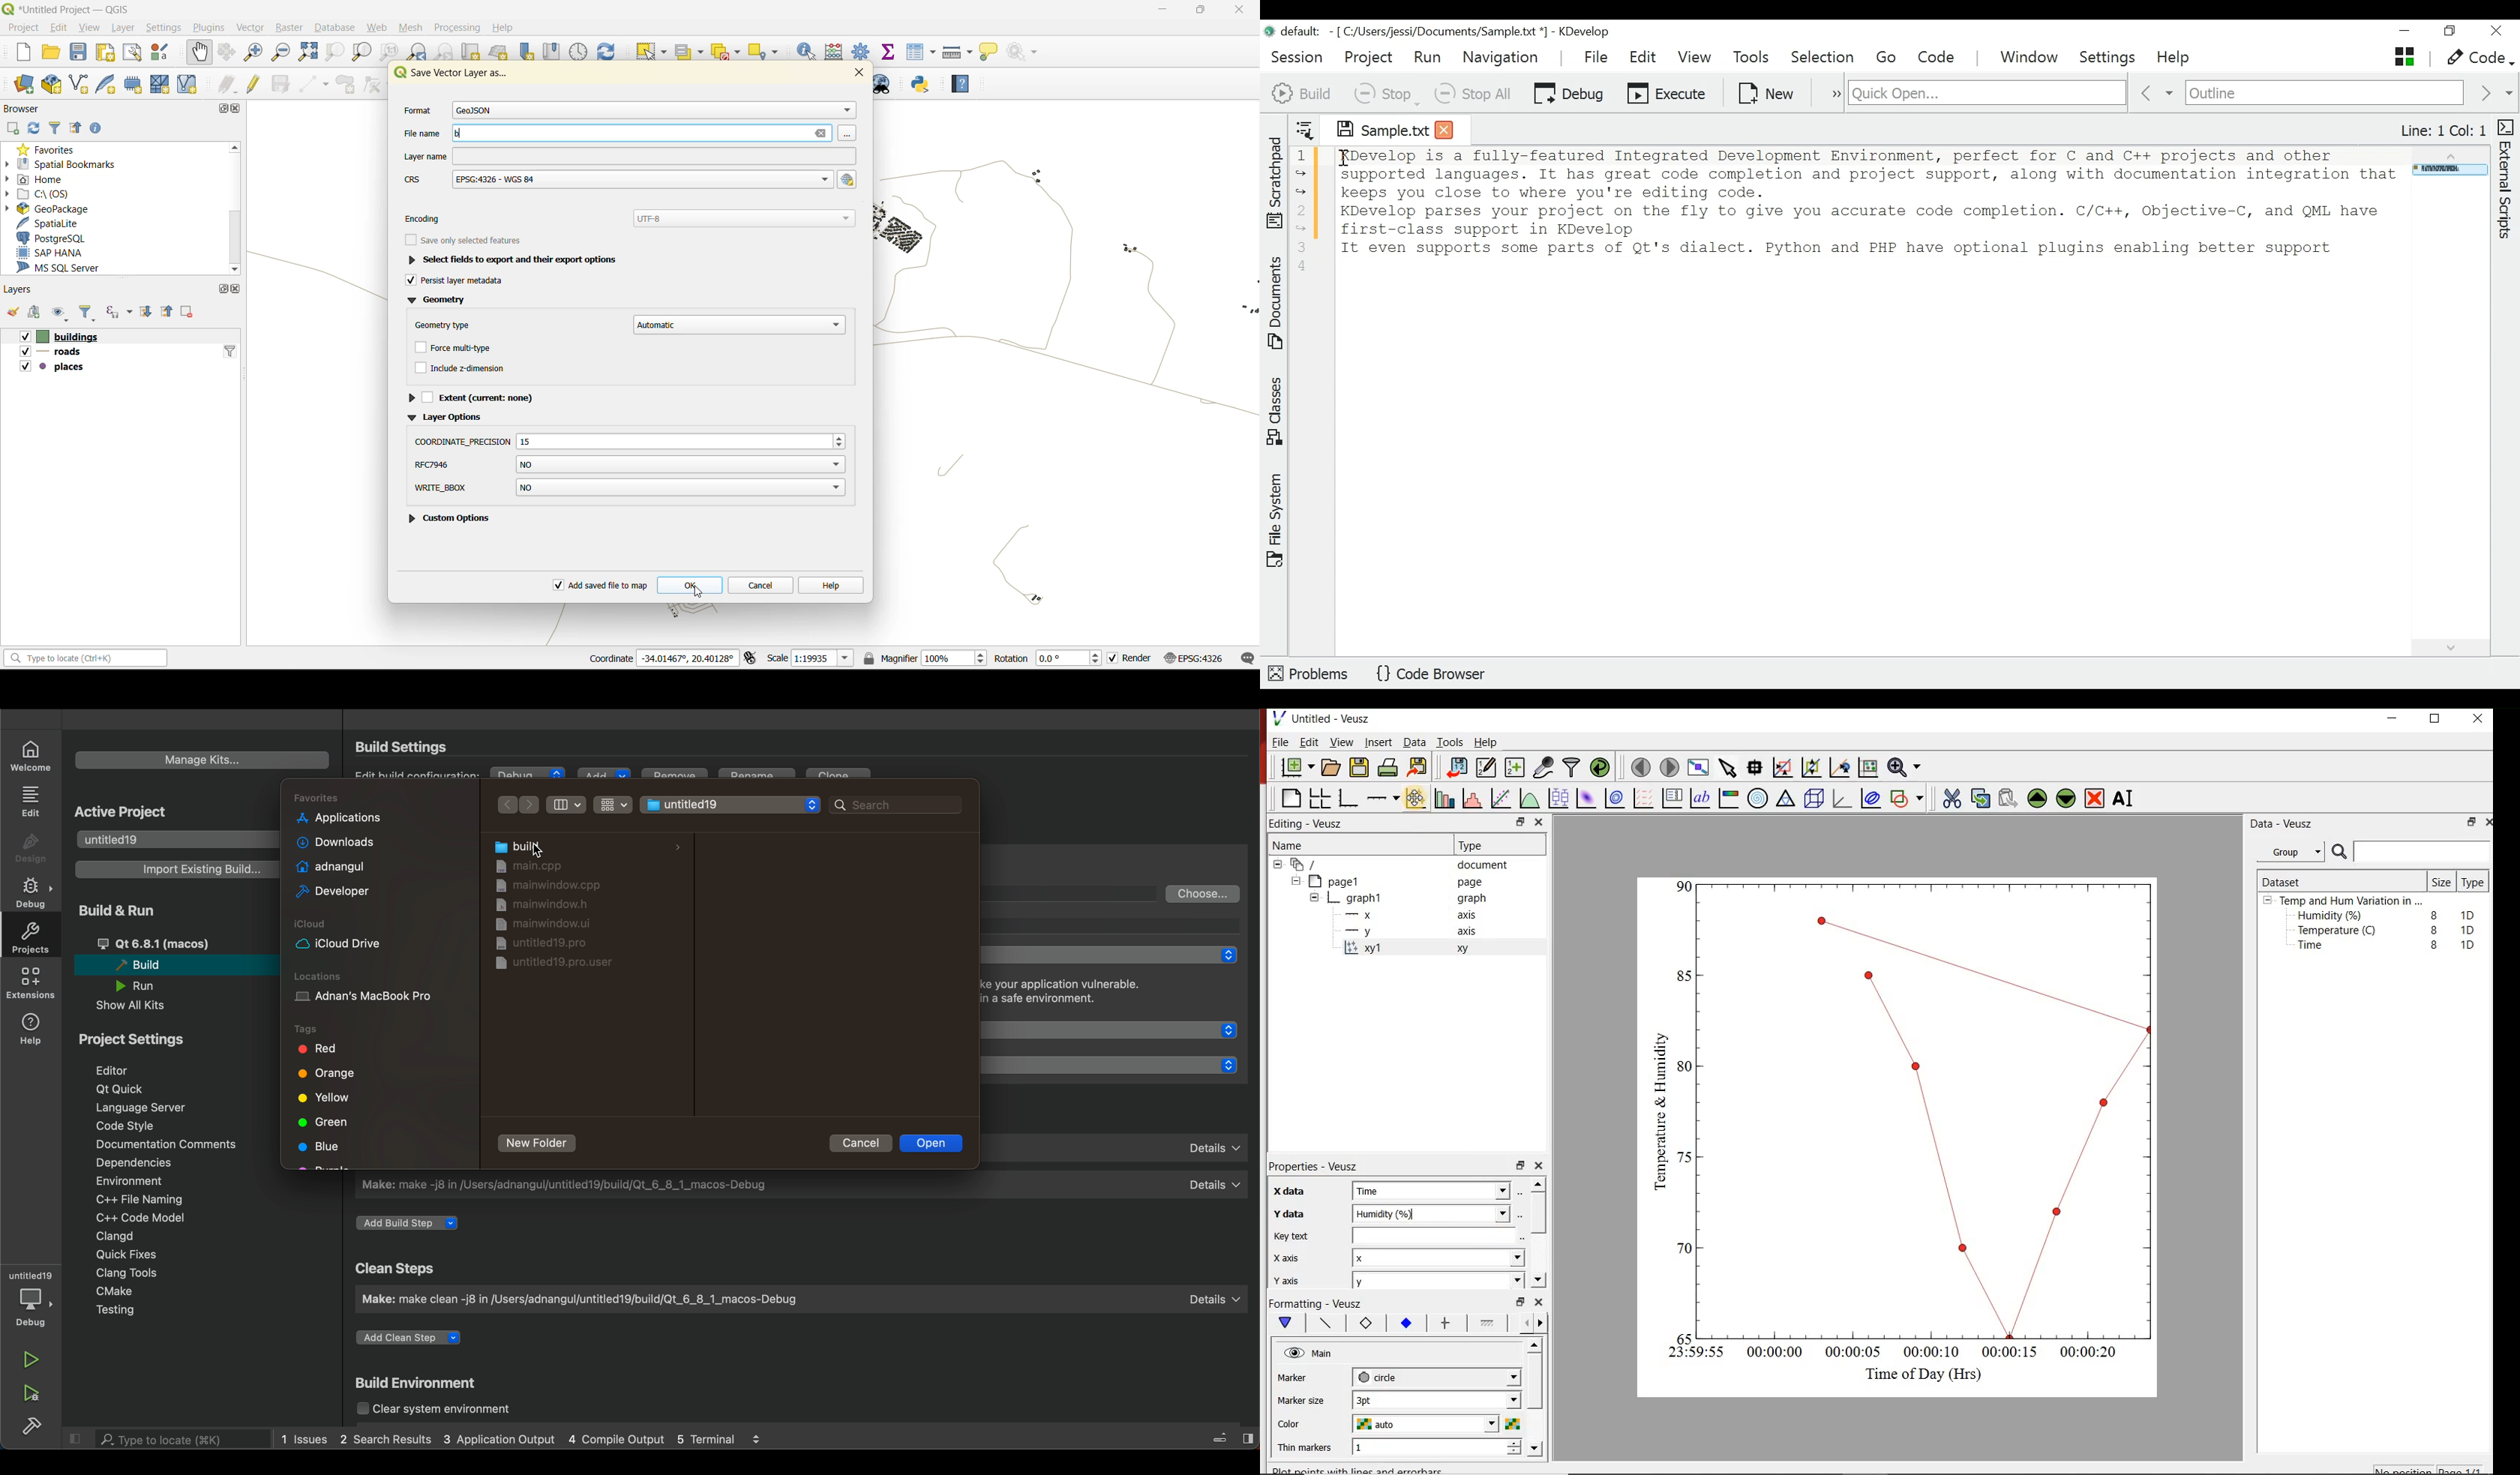  I want to click on marker border, so click(1366, 1325).